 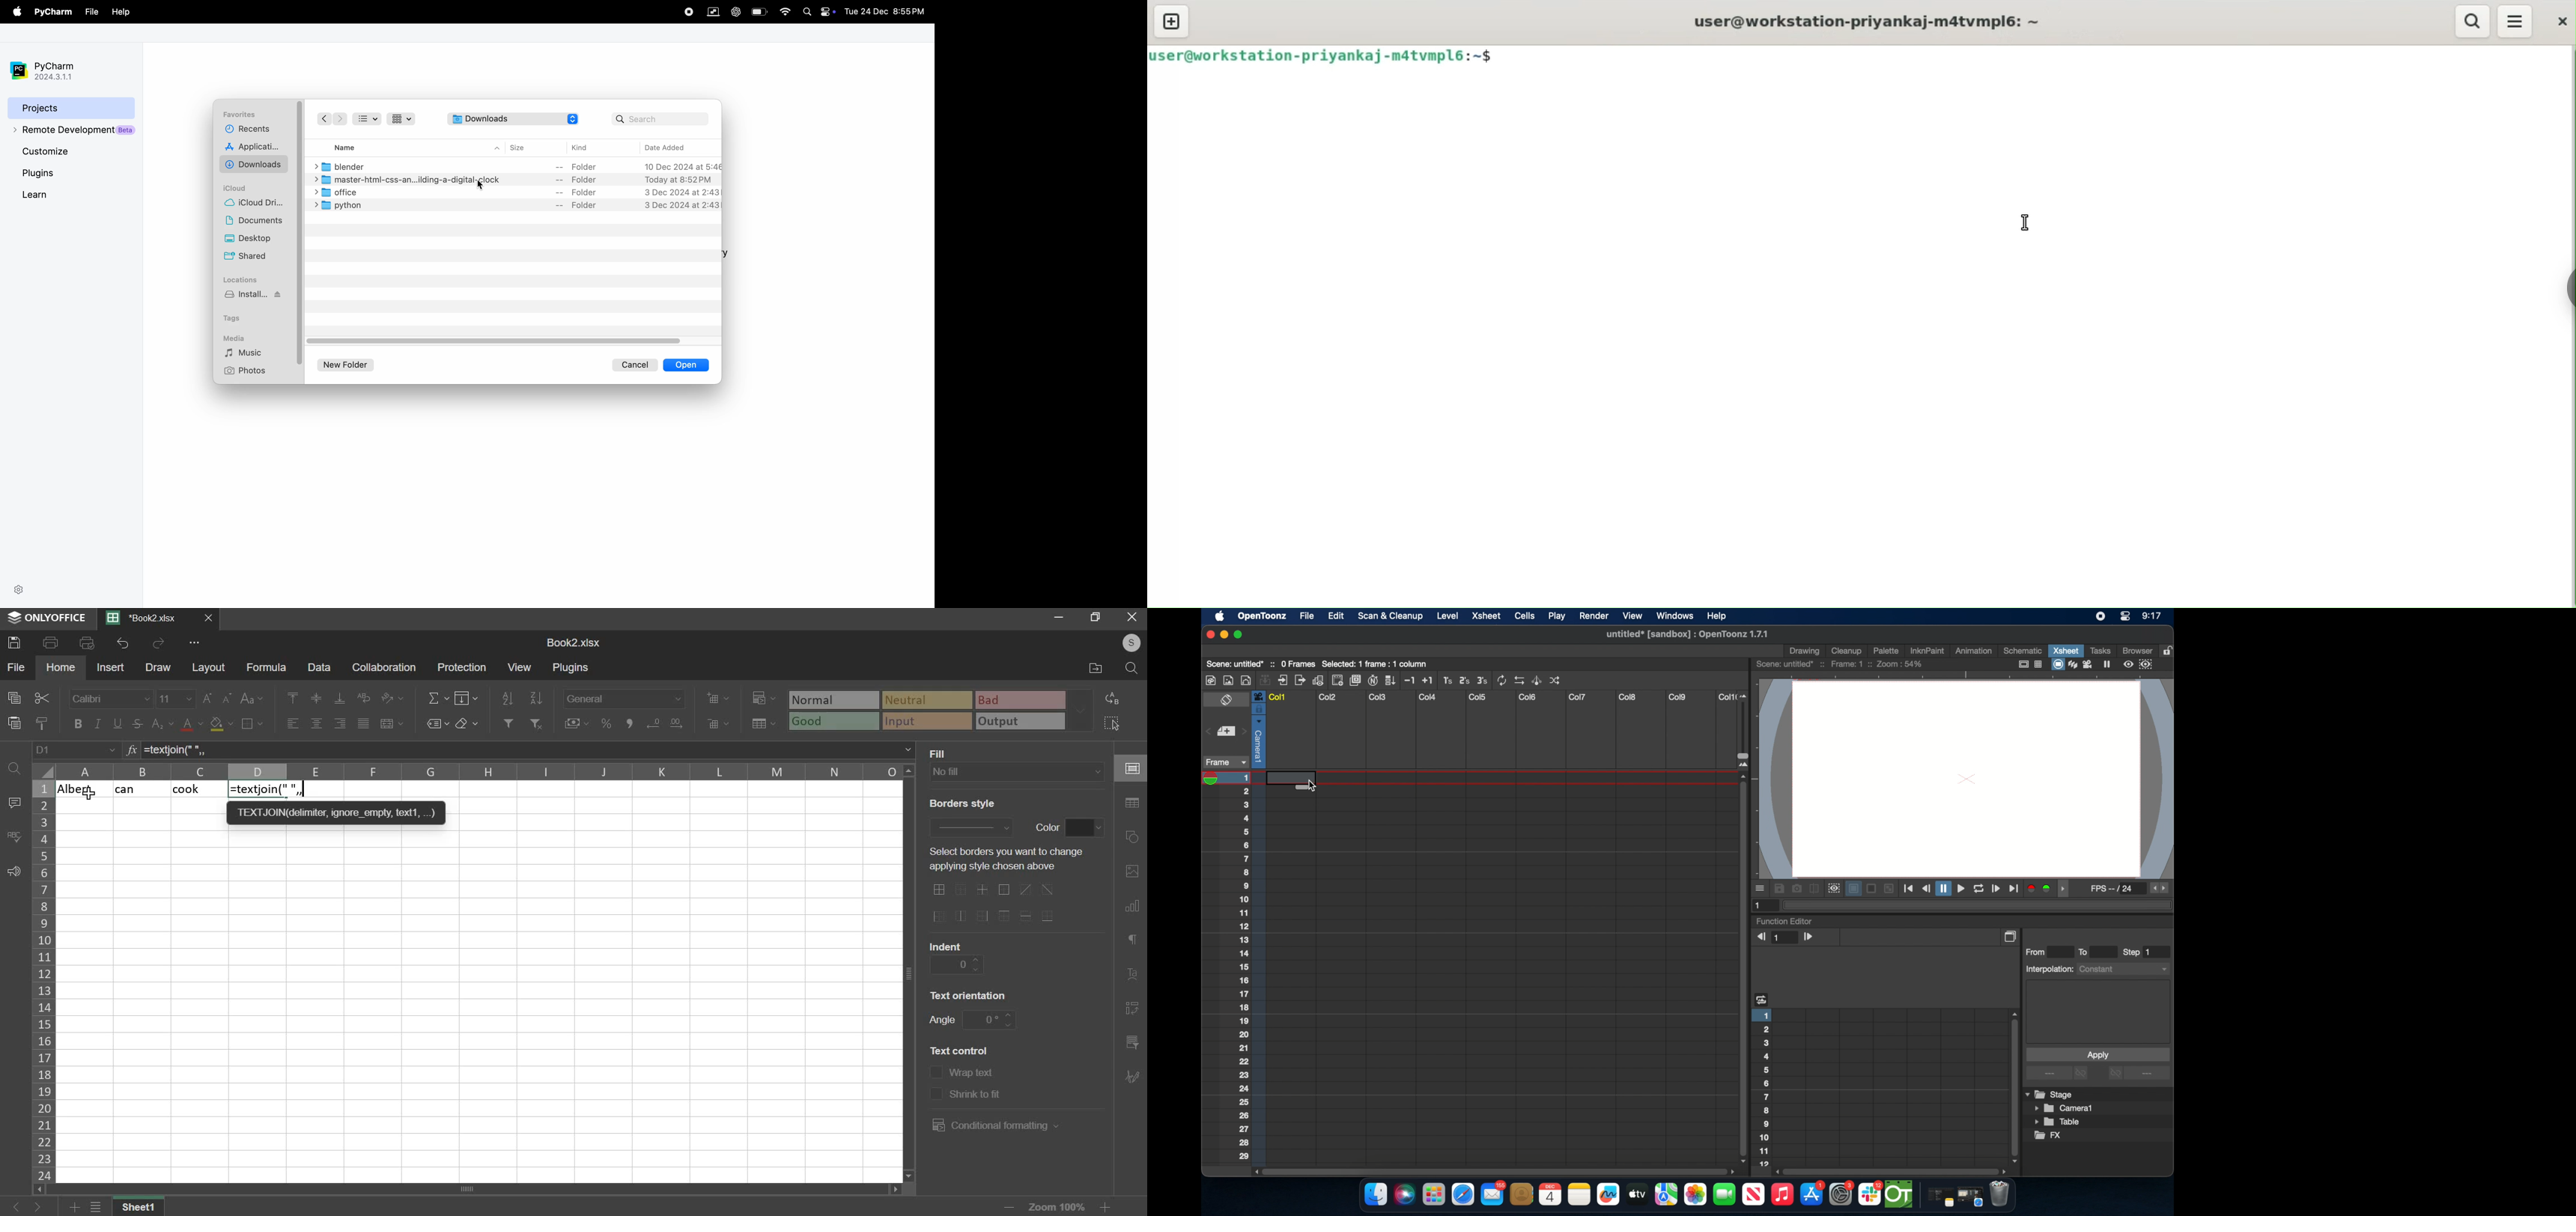 What do you see at coordinates (147, 618) in the screenshot?
I see `Current sheets` at bounding box center [147, 618].